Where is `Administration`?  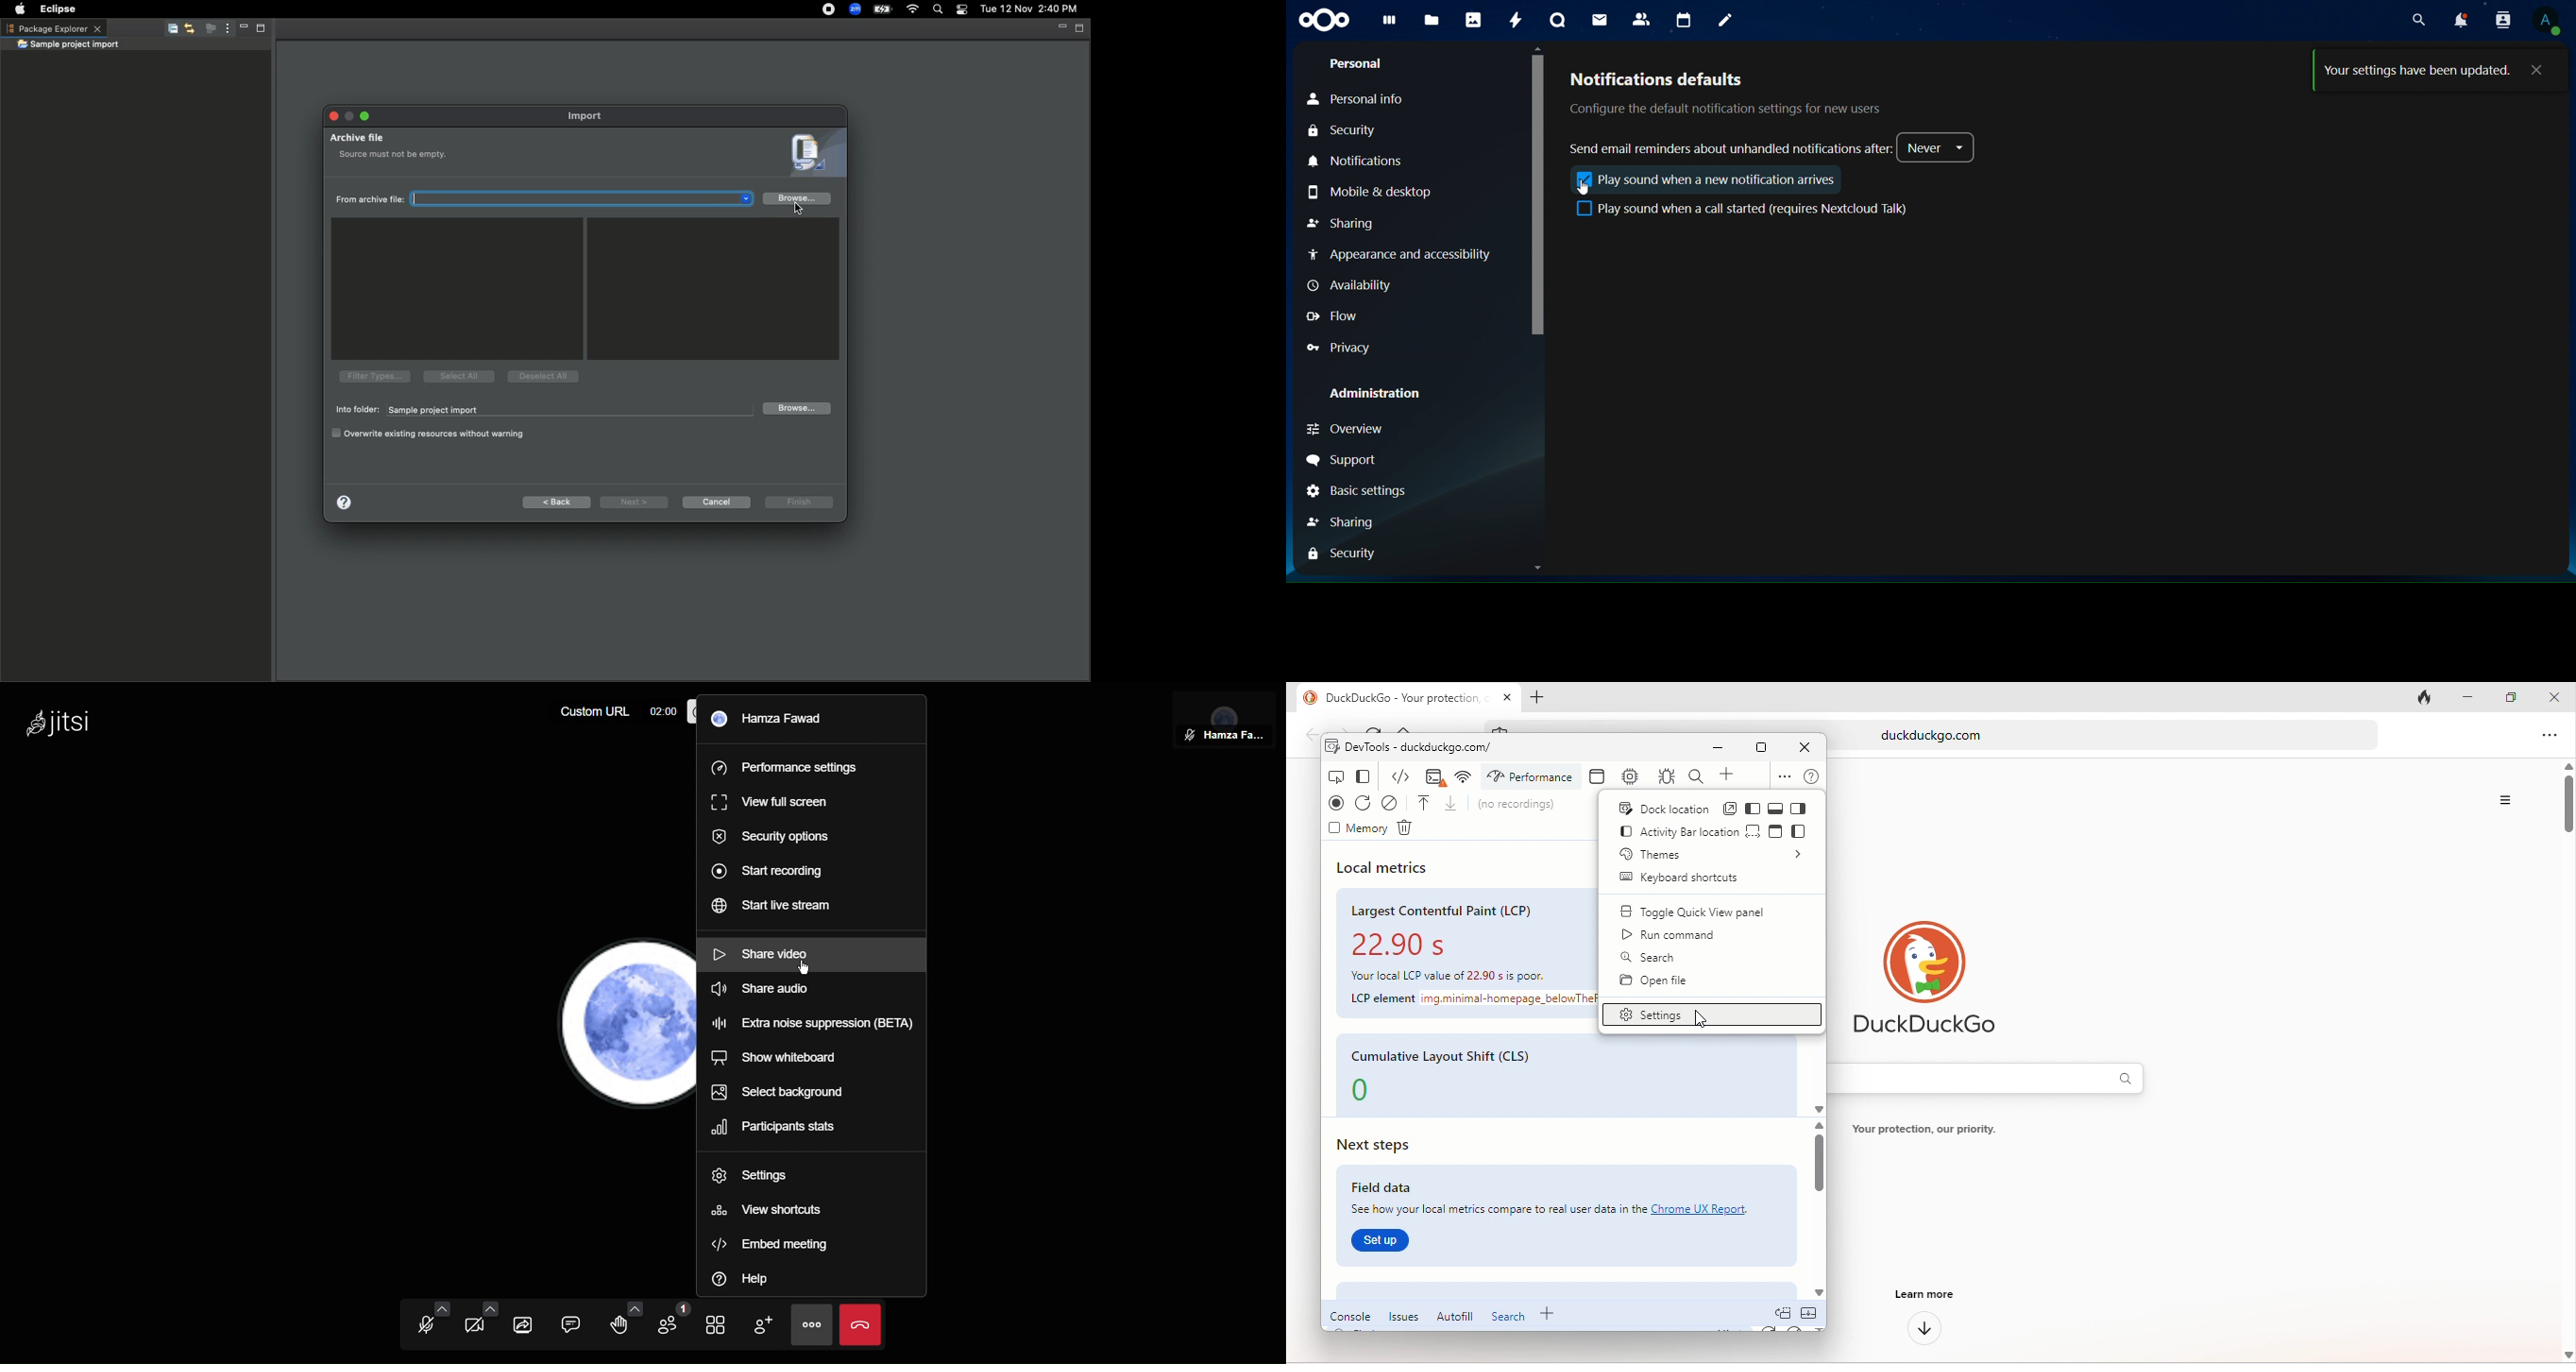
Administration is located at coordinates (1376, 394).